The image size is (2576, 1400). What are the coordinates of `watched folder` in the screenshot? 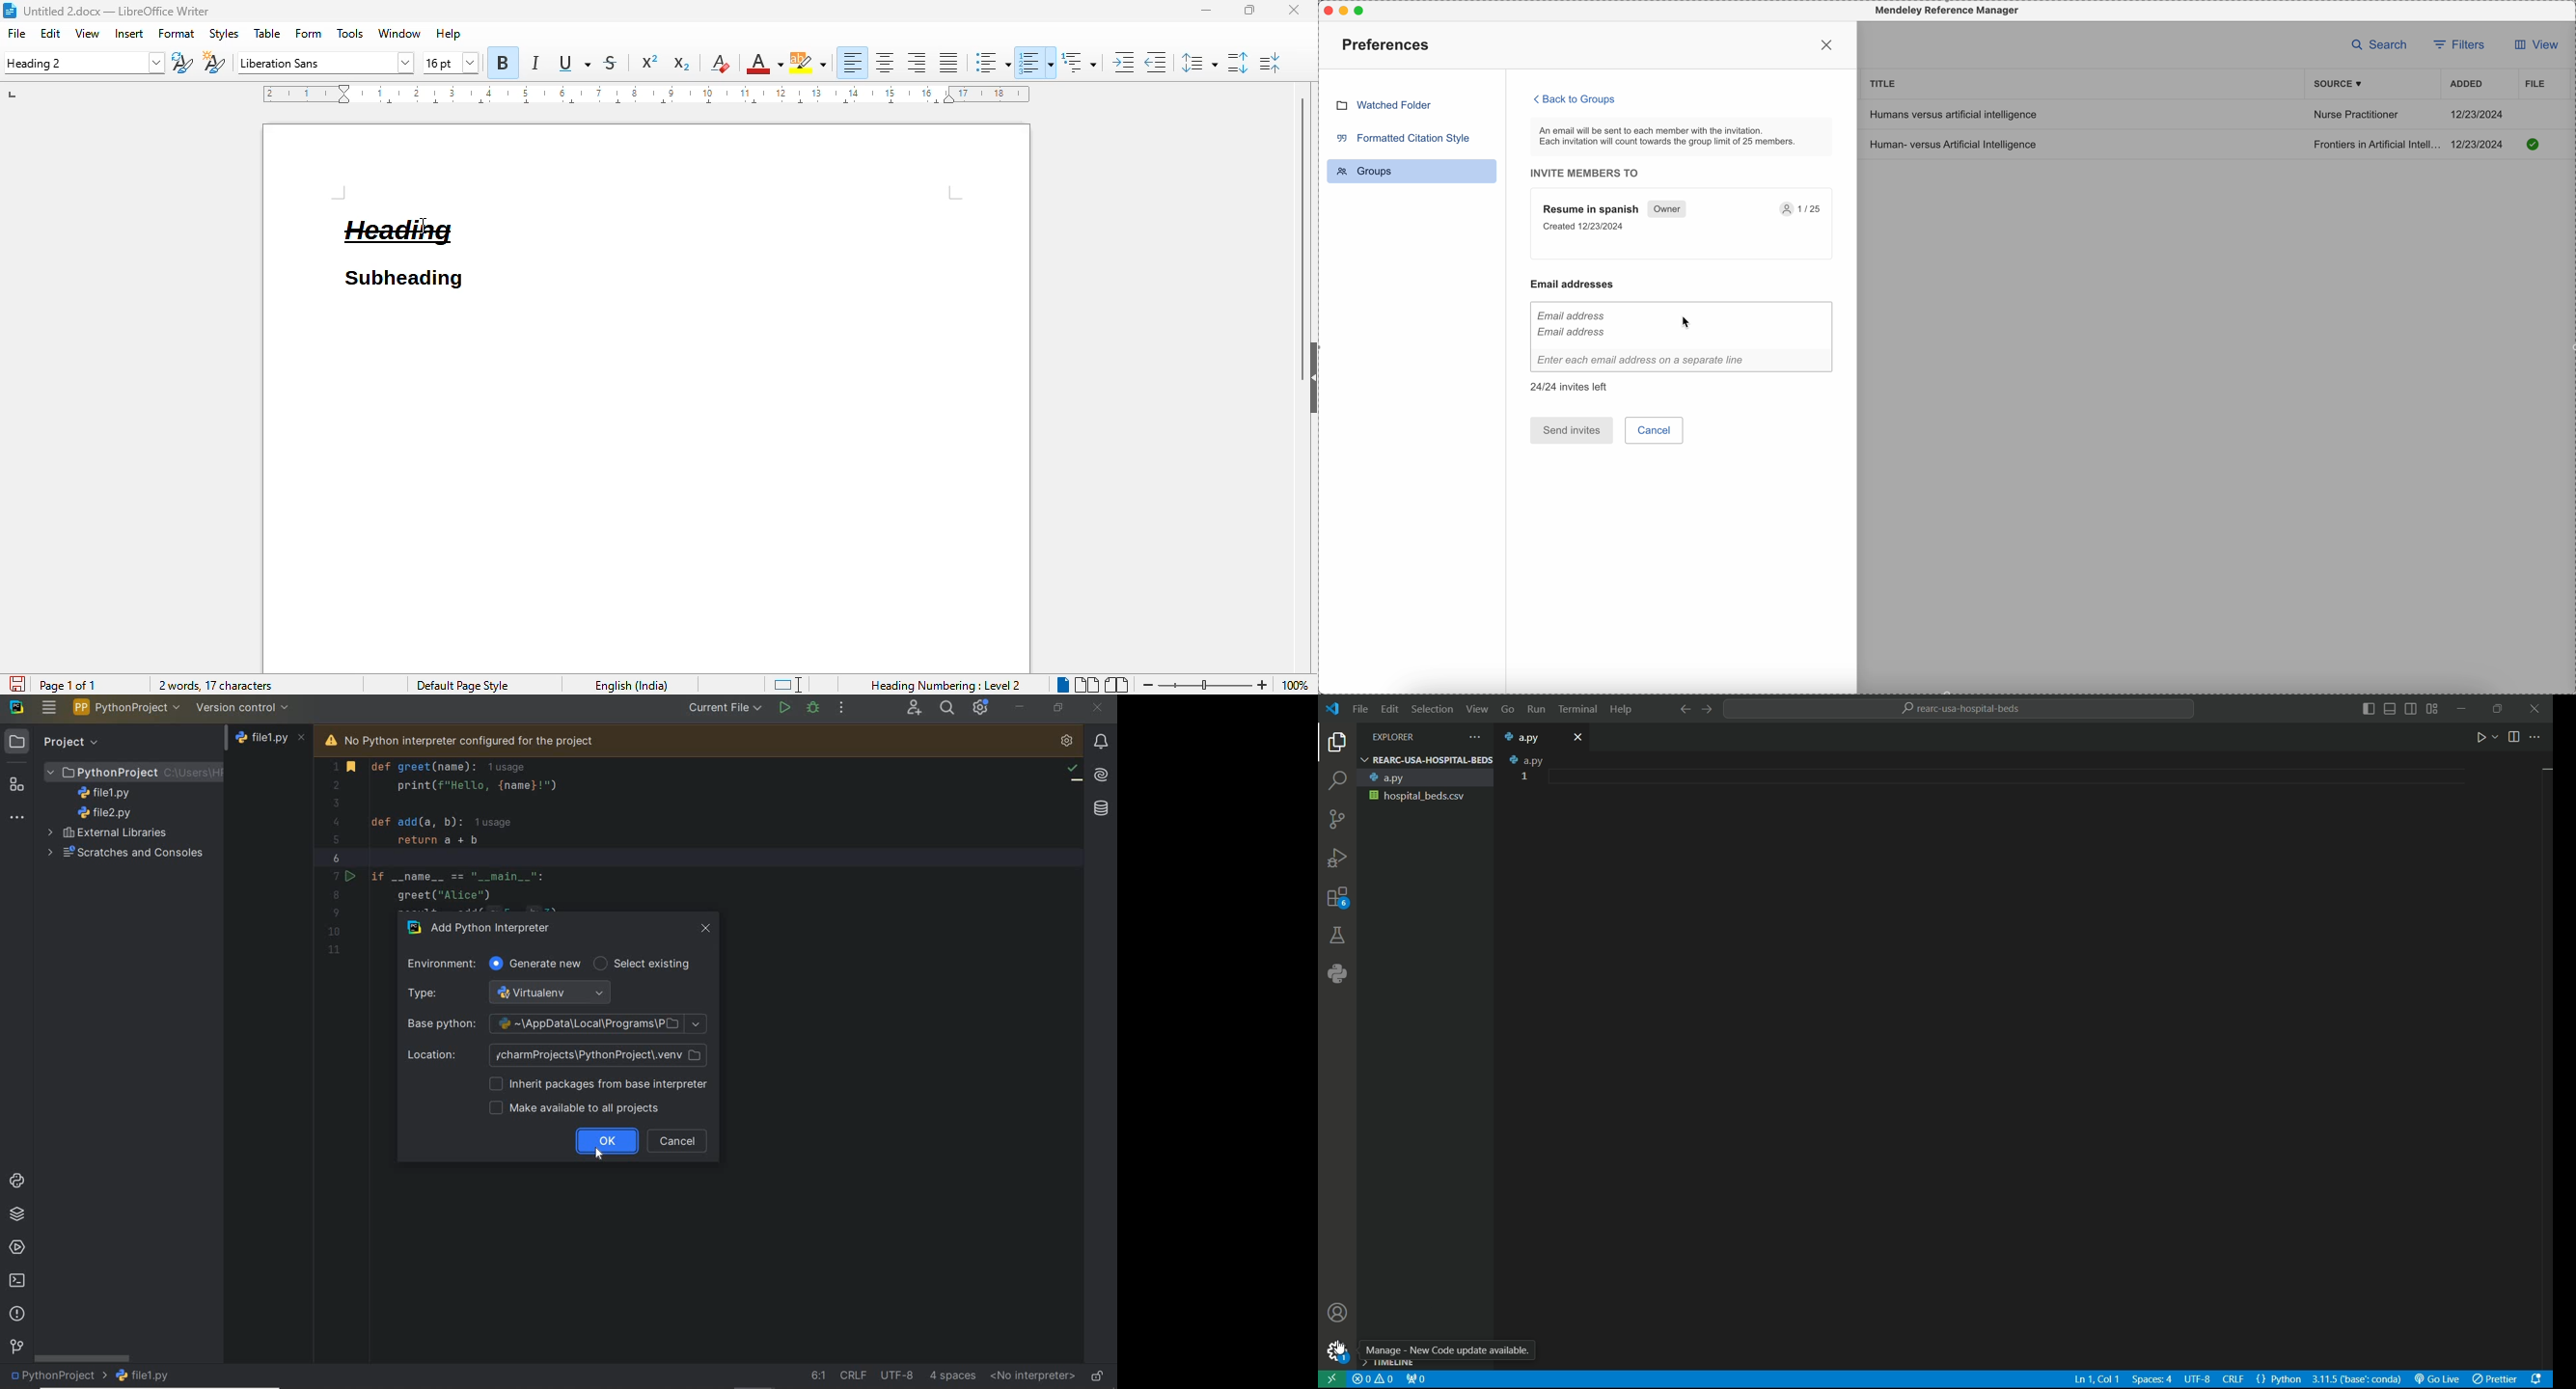 It's located at (1383, 105).